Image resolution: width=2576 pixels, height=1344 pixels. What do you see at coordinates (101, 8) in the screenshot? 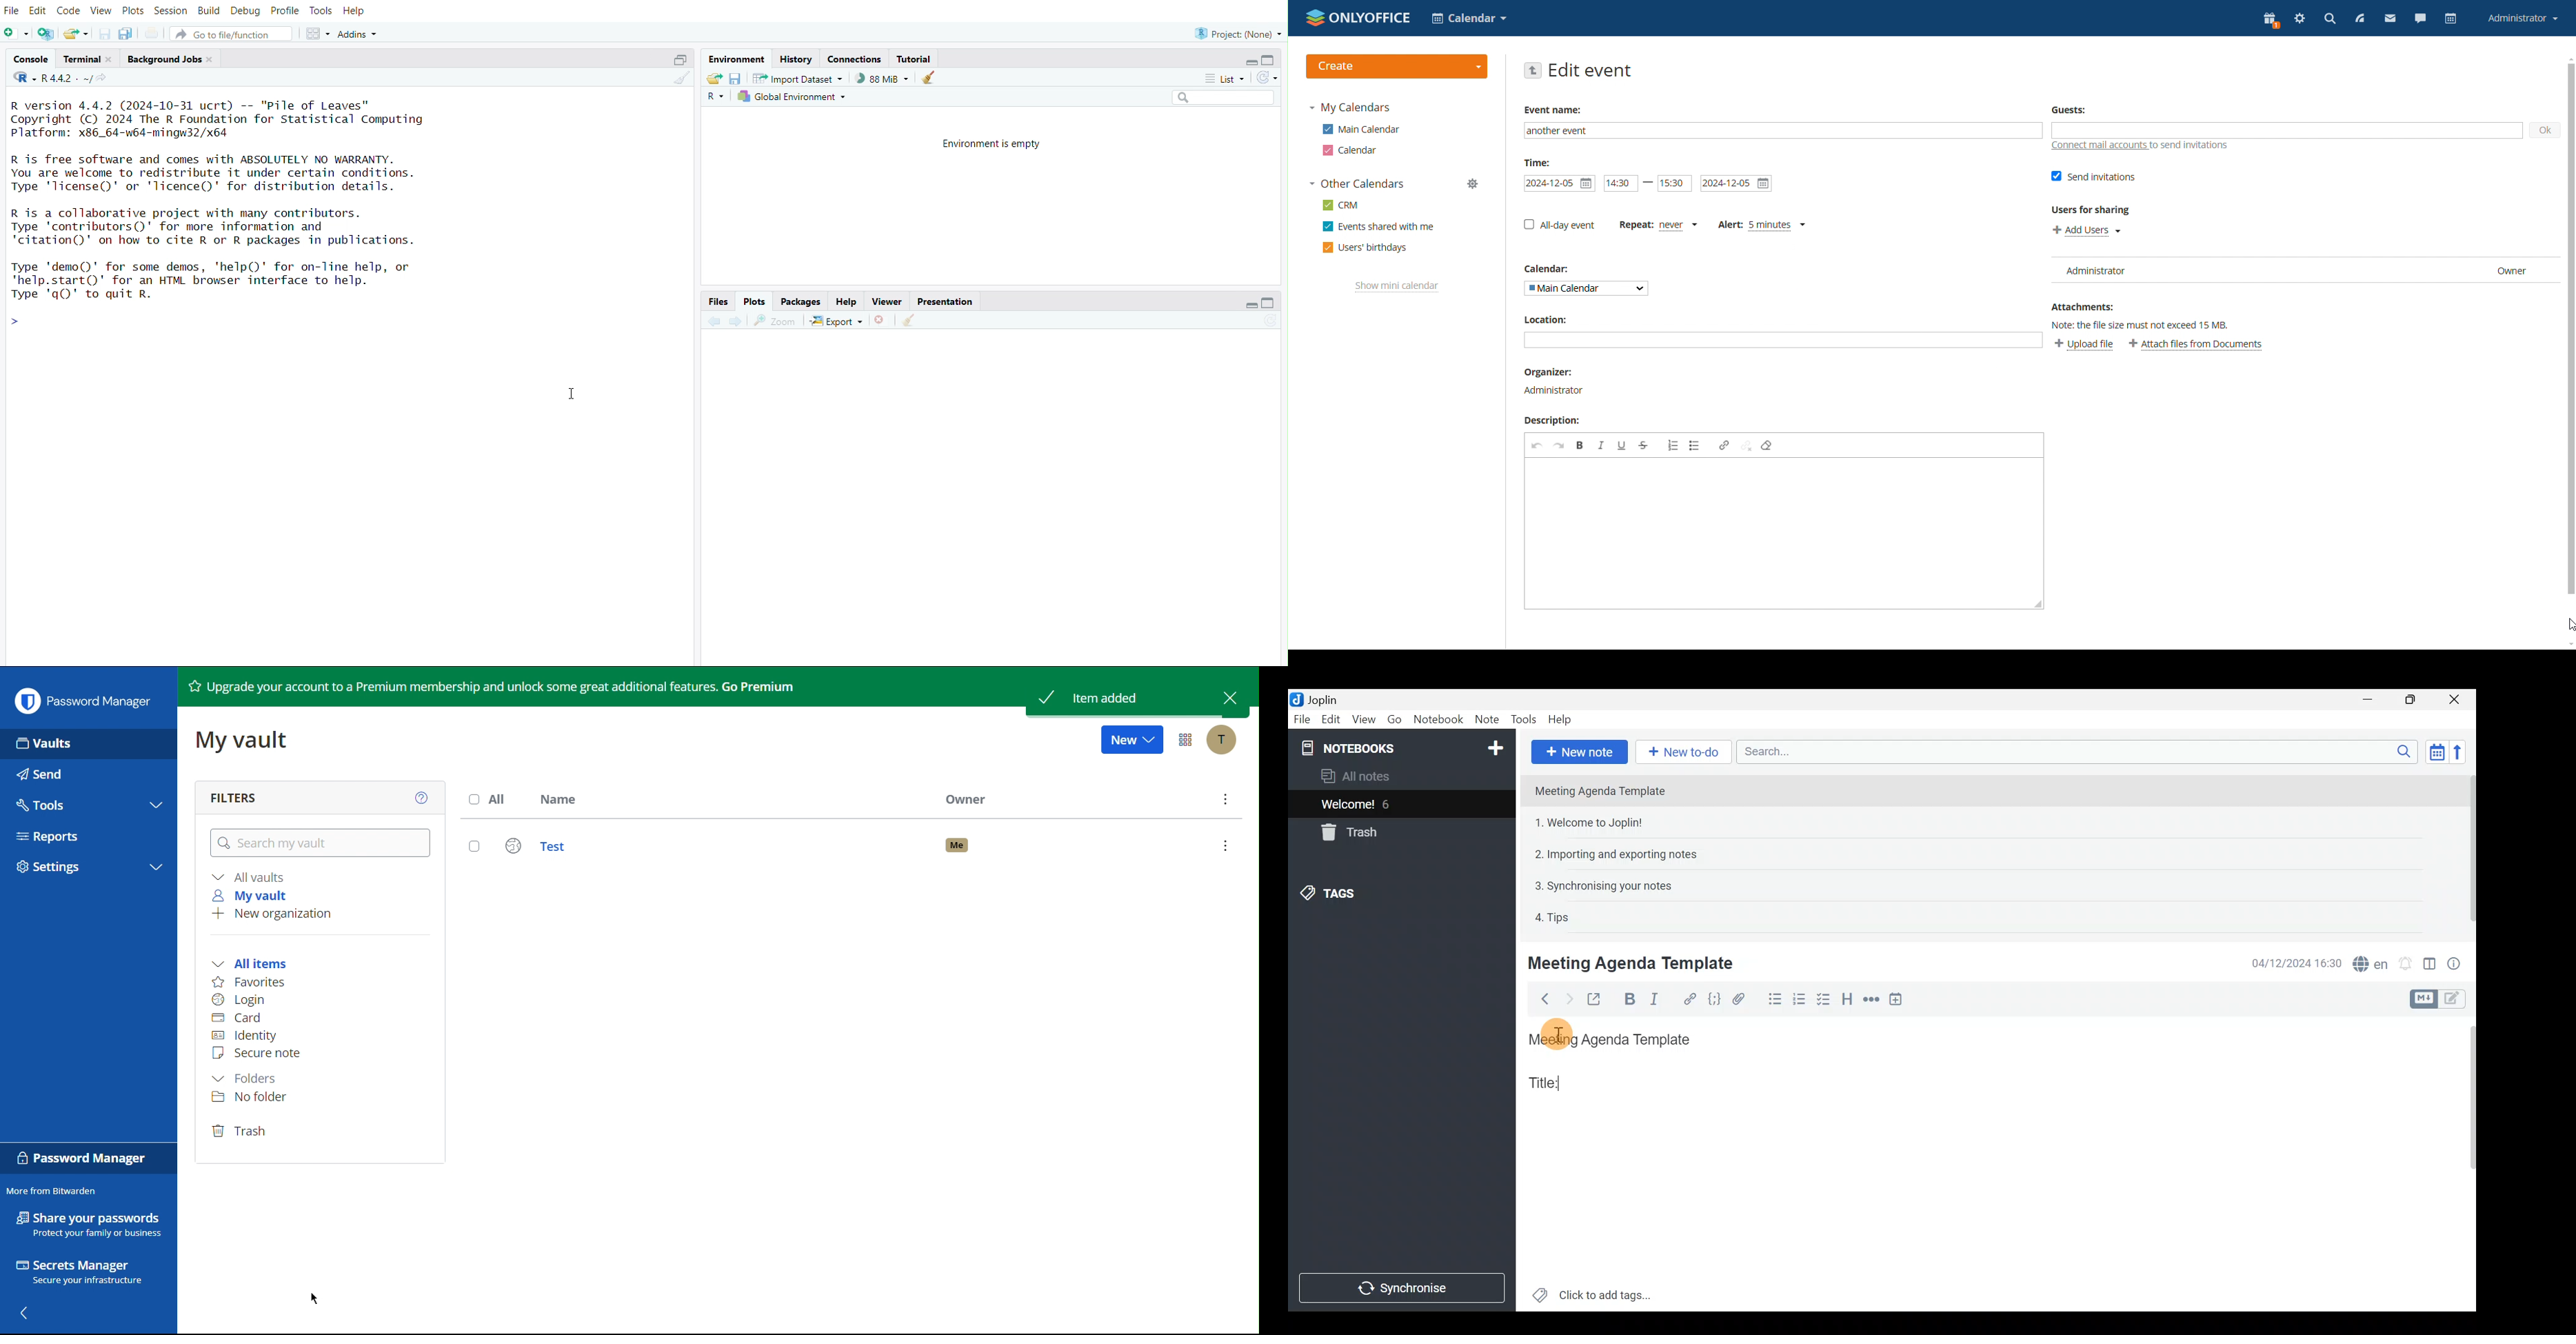
I see `view` at bounding box center [101, 8].